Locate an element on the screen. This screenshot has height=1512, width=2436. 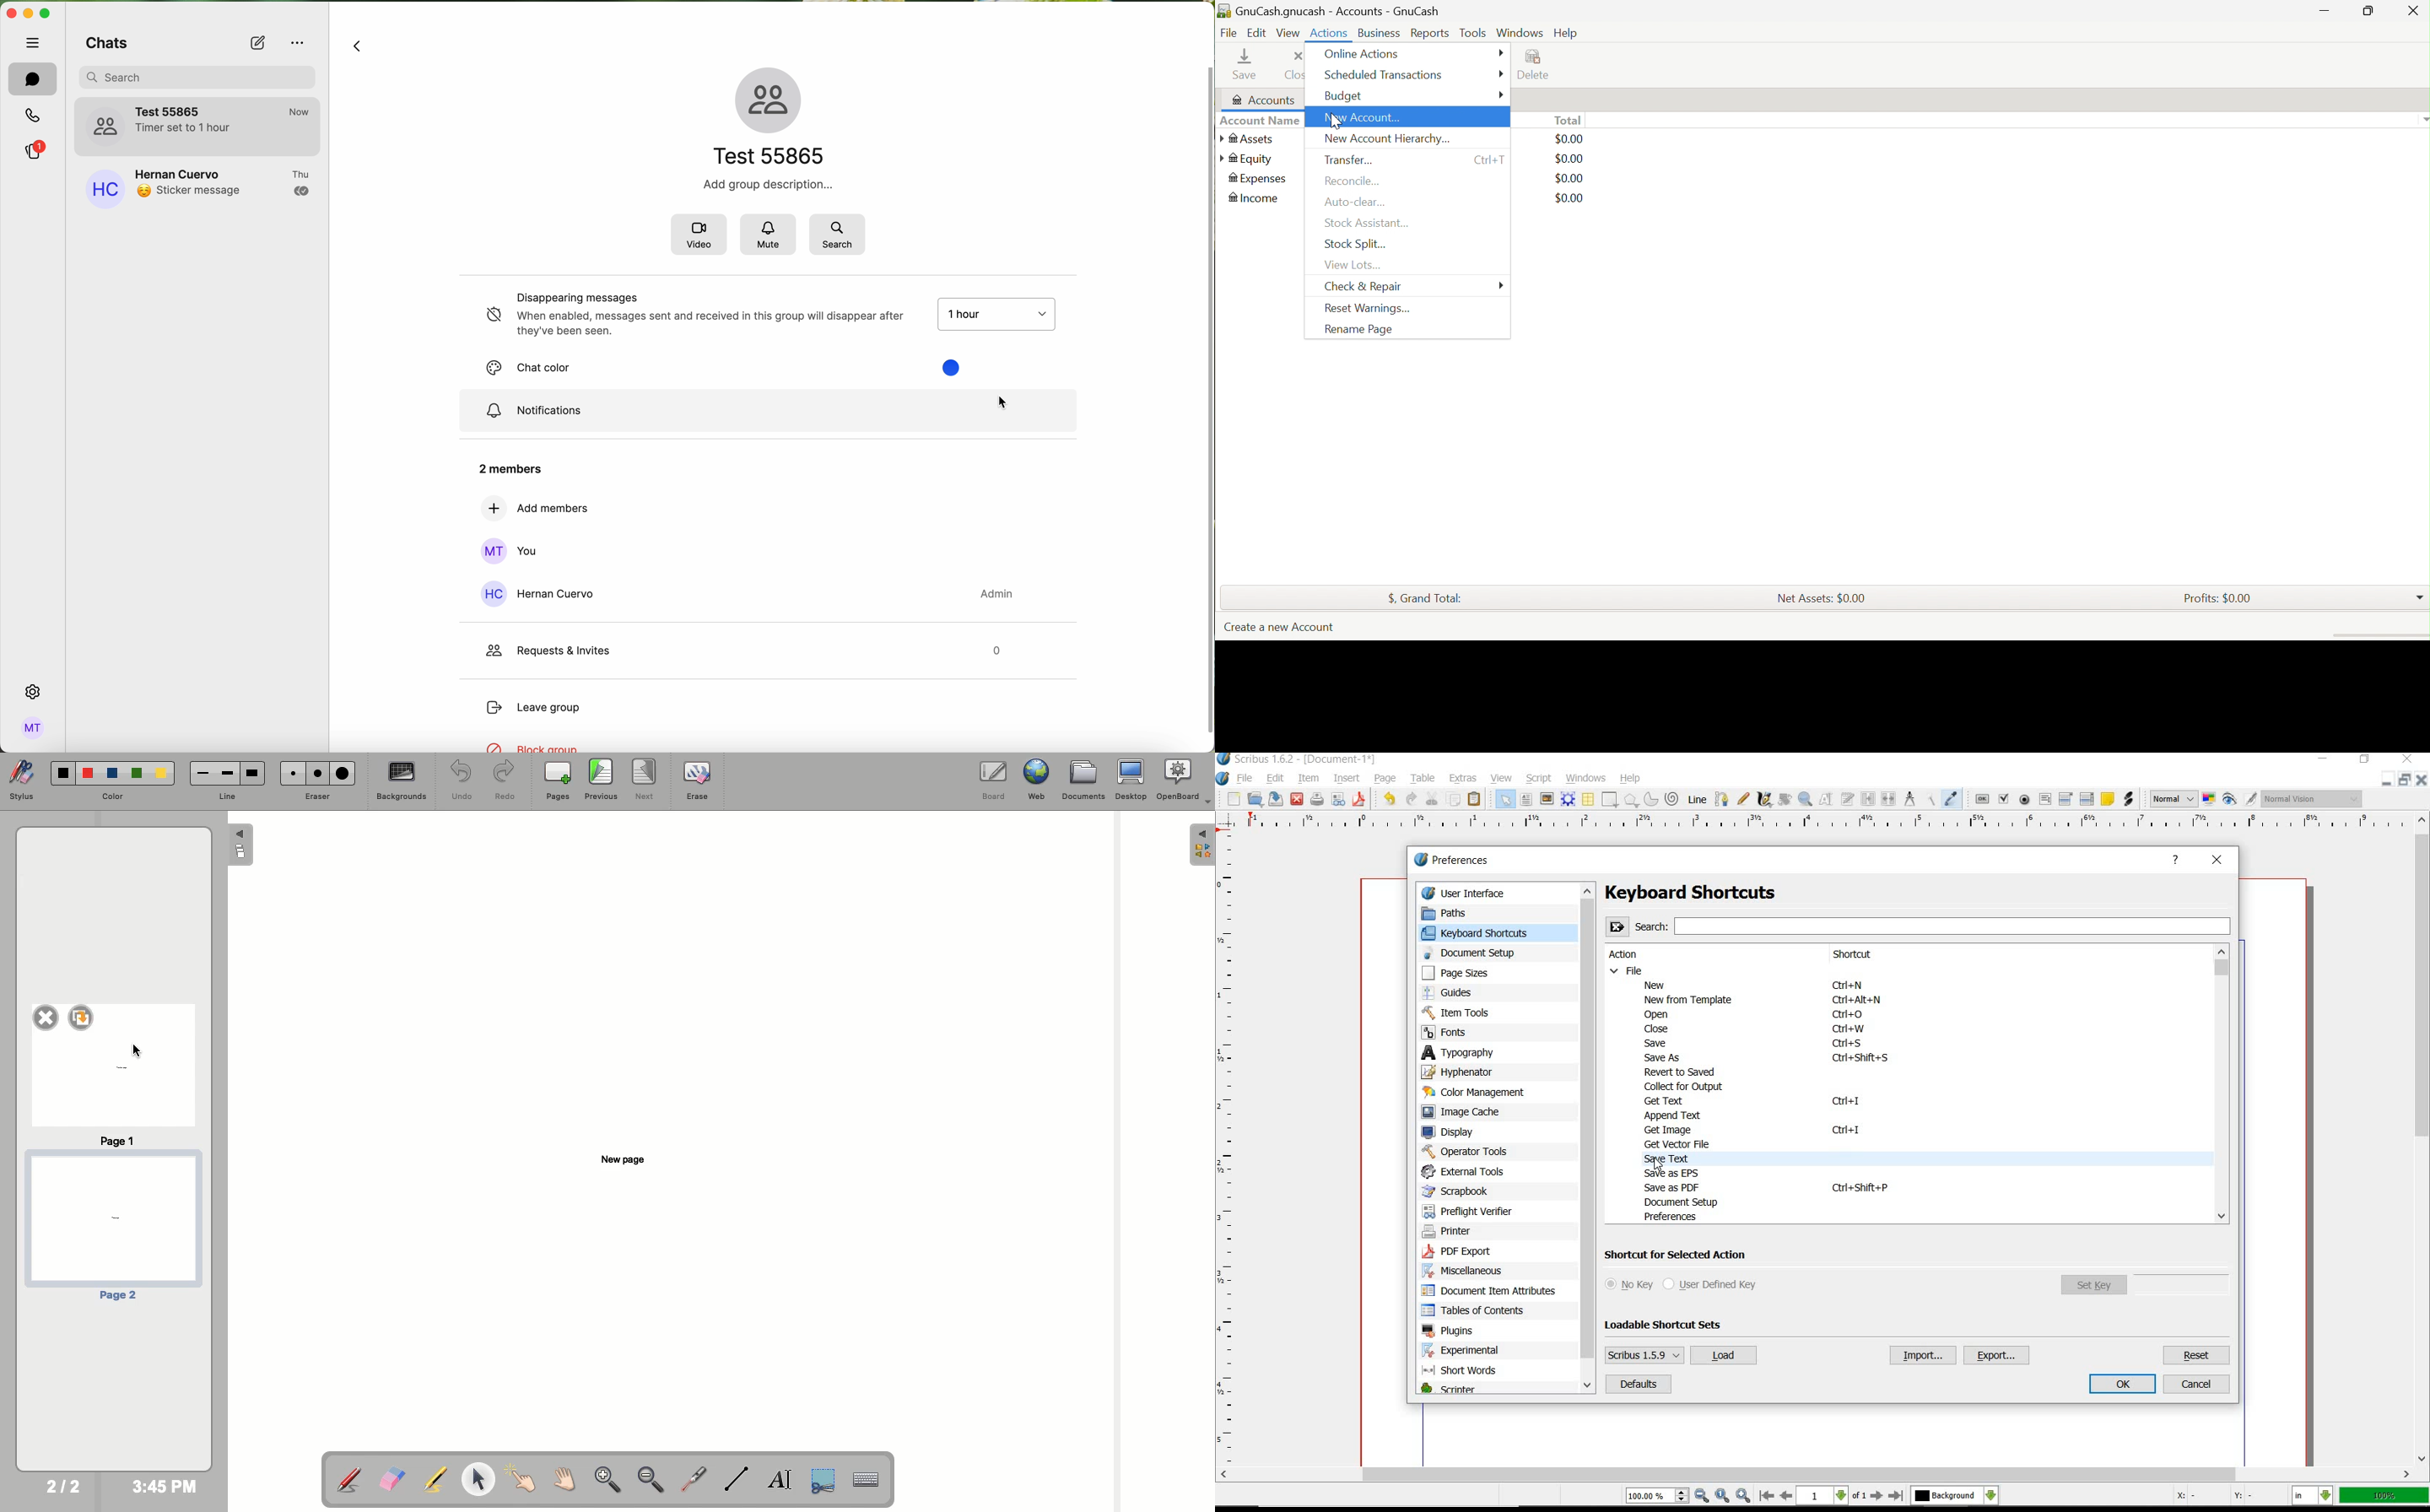
printer is located at coordinates (1454, 1233).